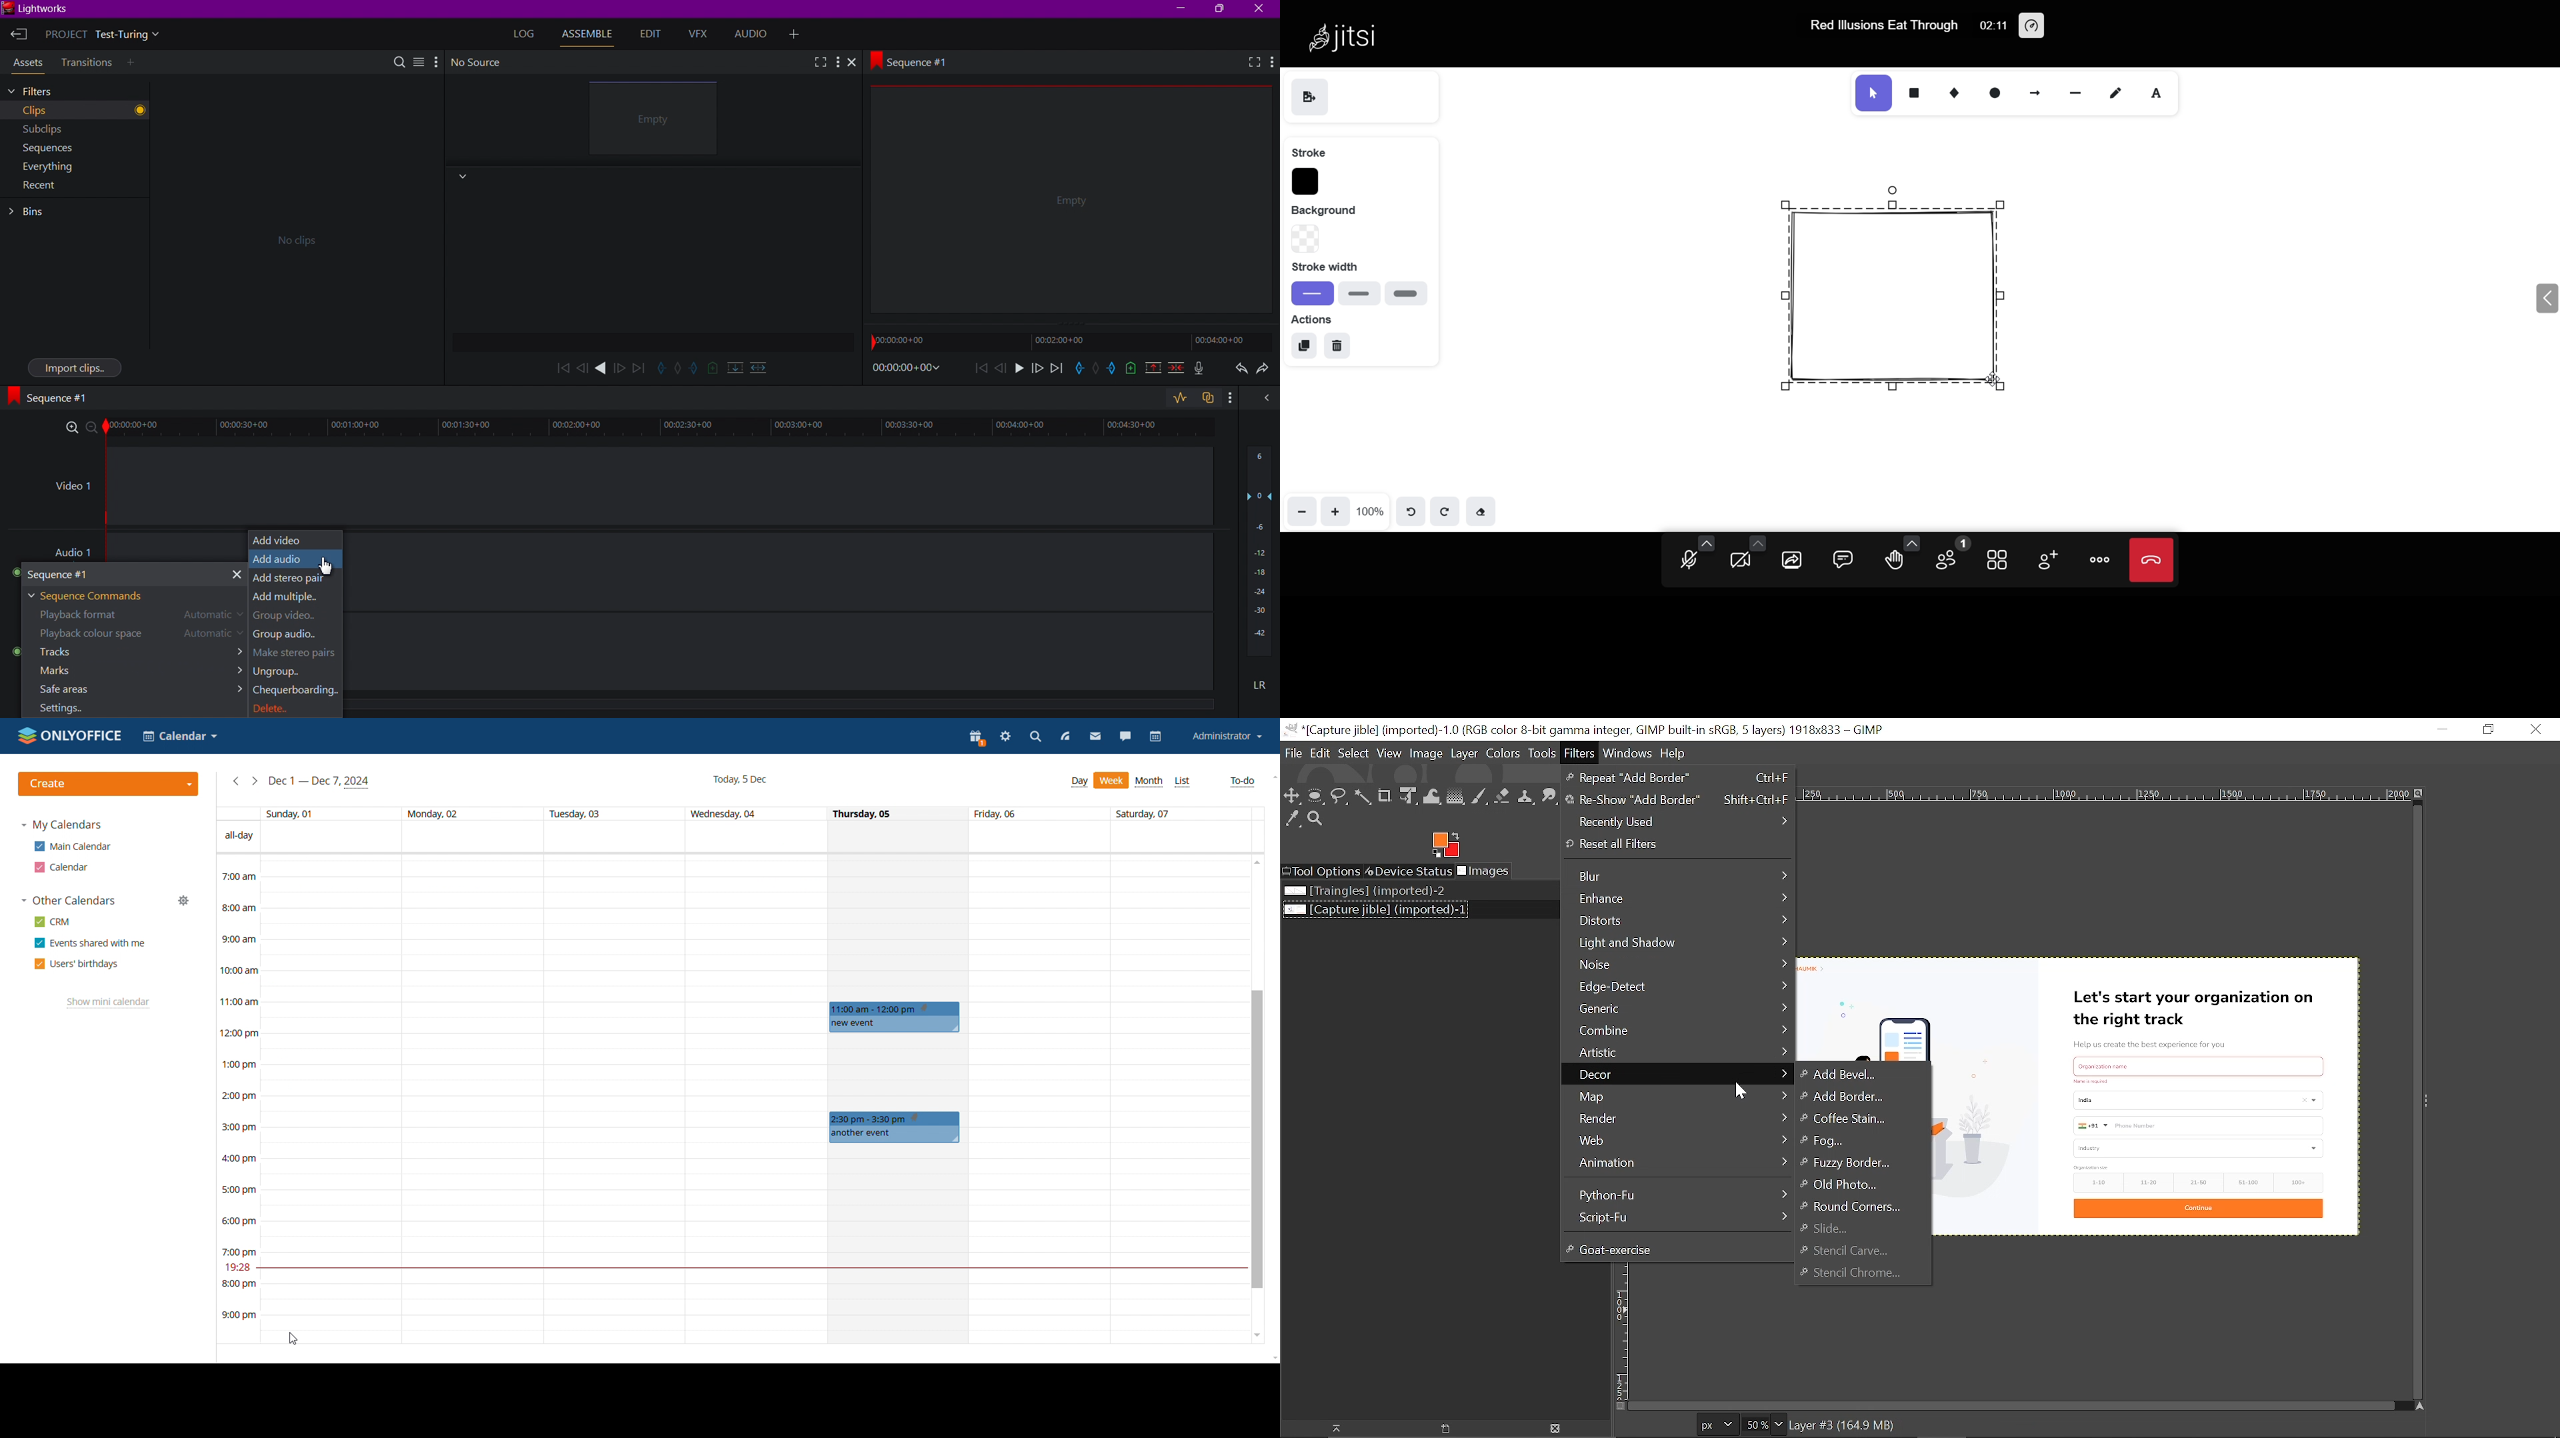 This screenshot has height=1456, width=2576. I want to click on Add Video, so click(295, 539).